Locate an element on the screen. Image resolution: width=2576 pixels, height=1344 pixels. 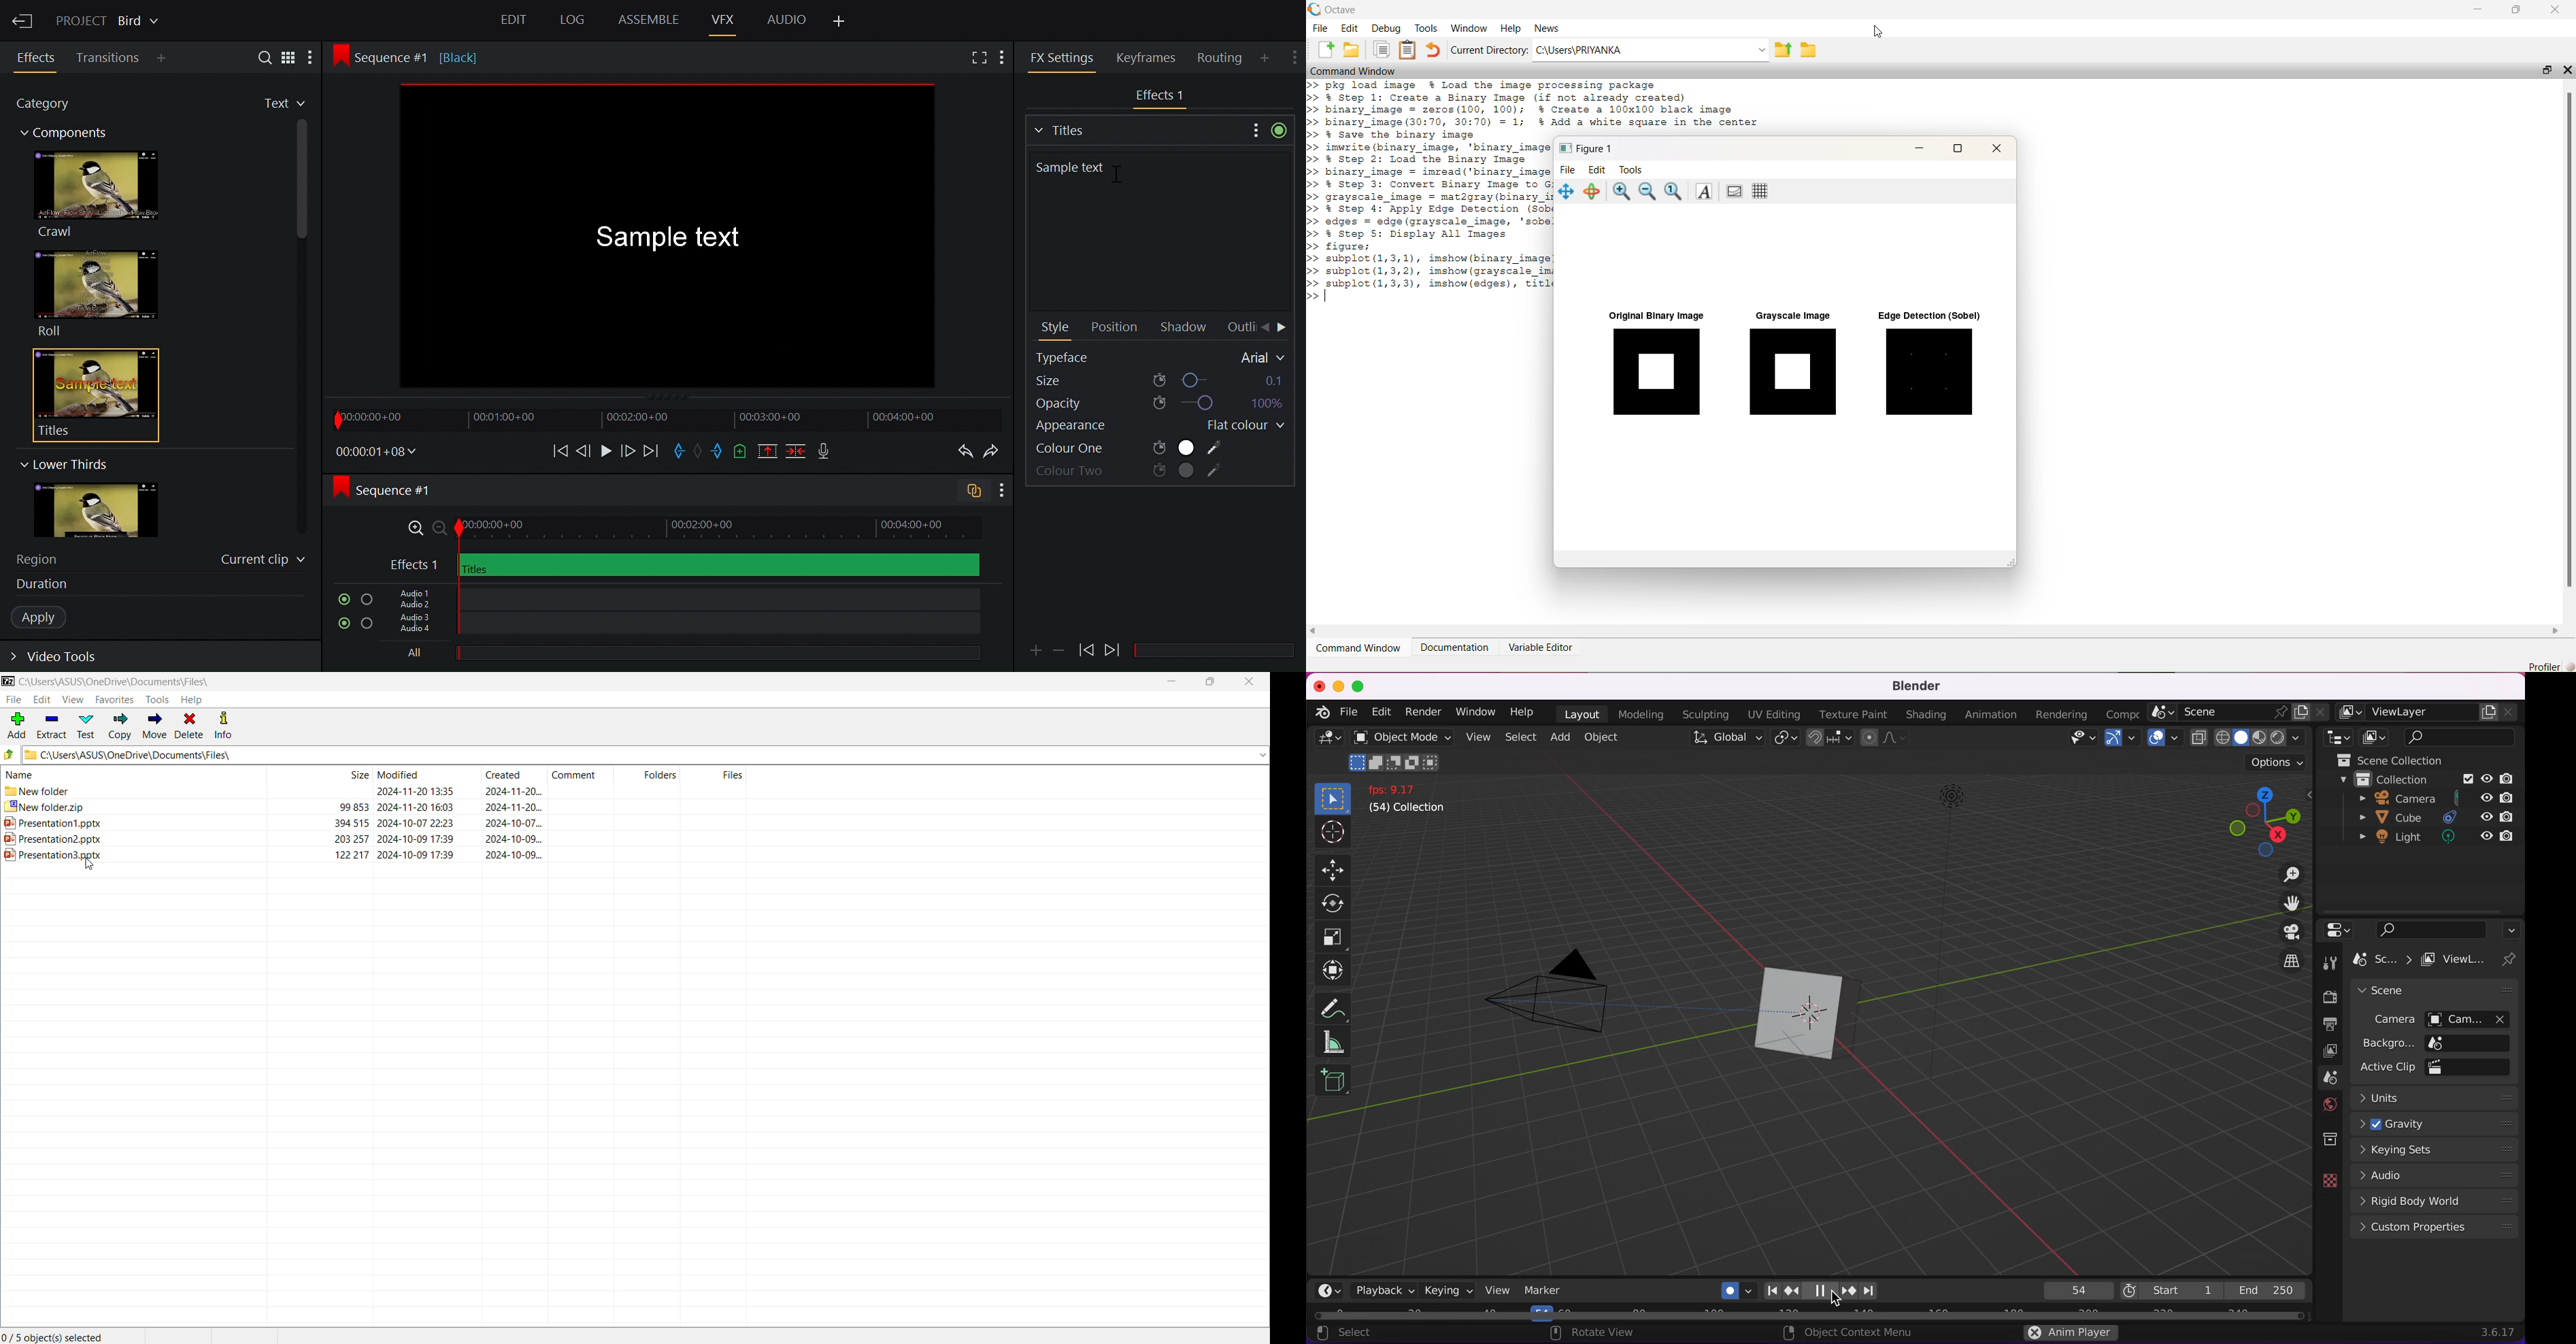
Cursor is located at coordinates (1109, 167).